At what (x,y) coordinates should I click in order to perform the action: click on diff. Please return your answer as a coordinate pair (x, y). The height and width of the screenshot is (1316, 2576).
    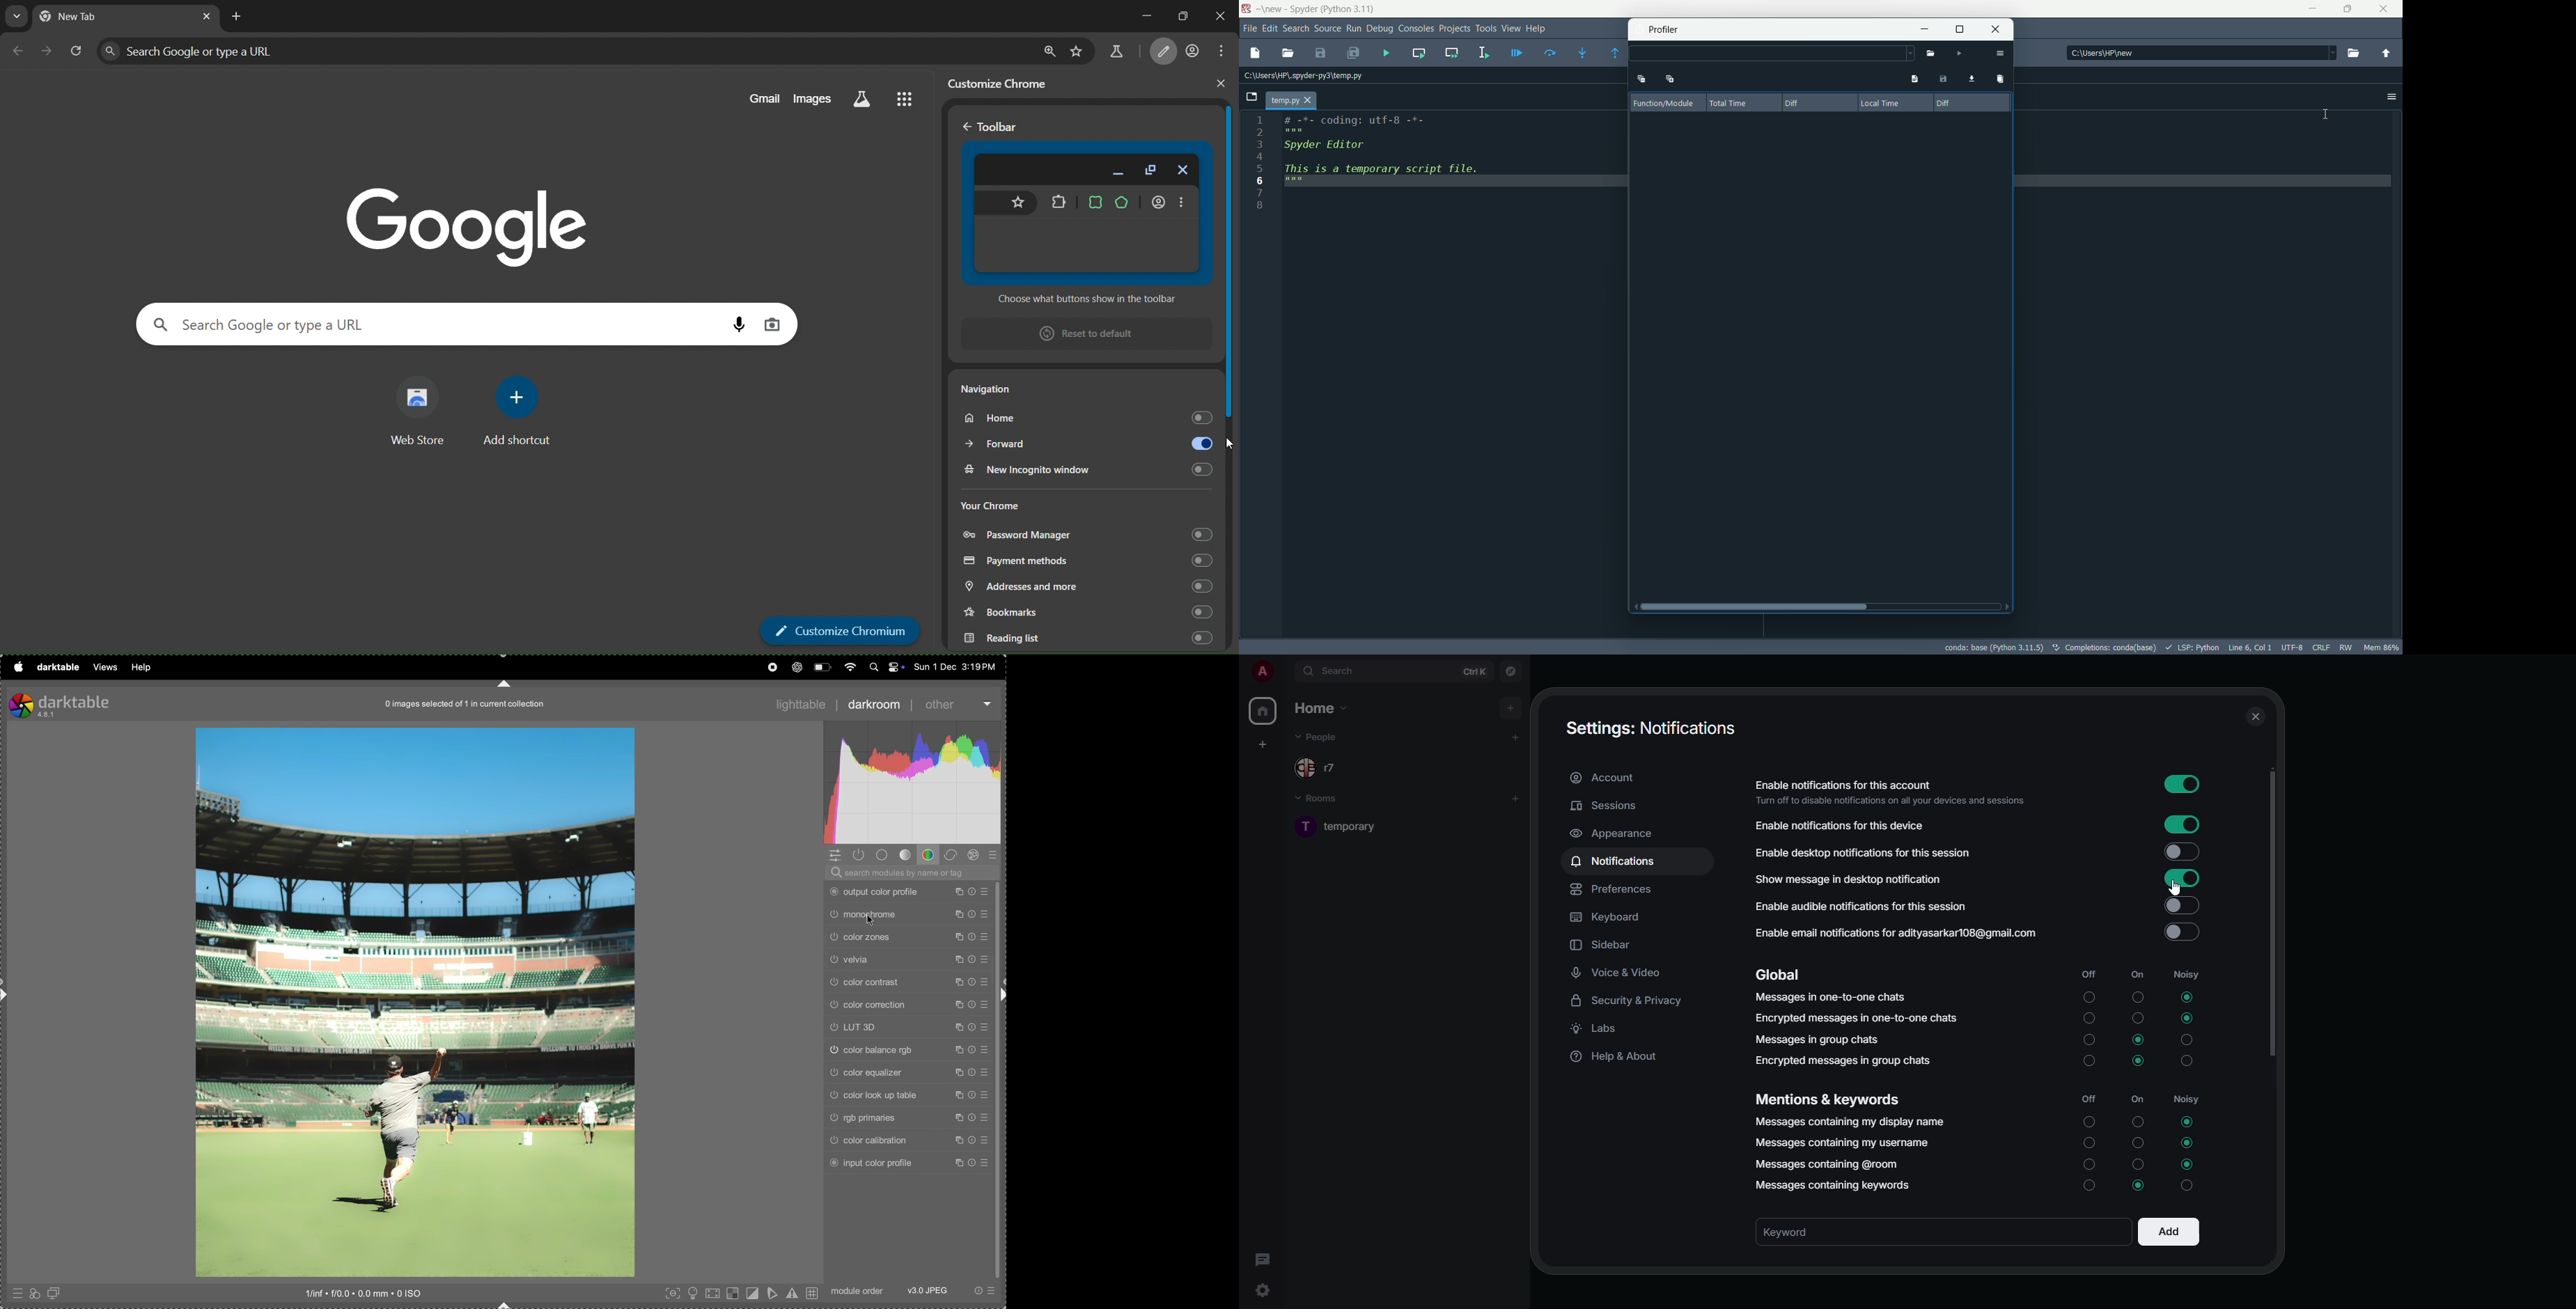
    Looking at the image, I should click on (1791, 103).